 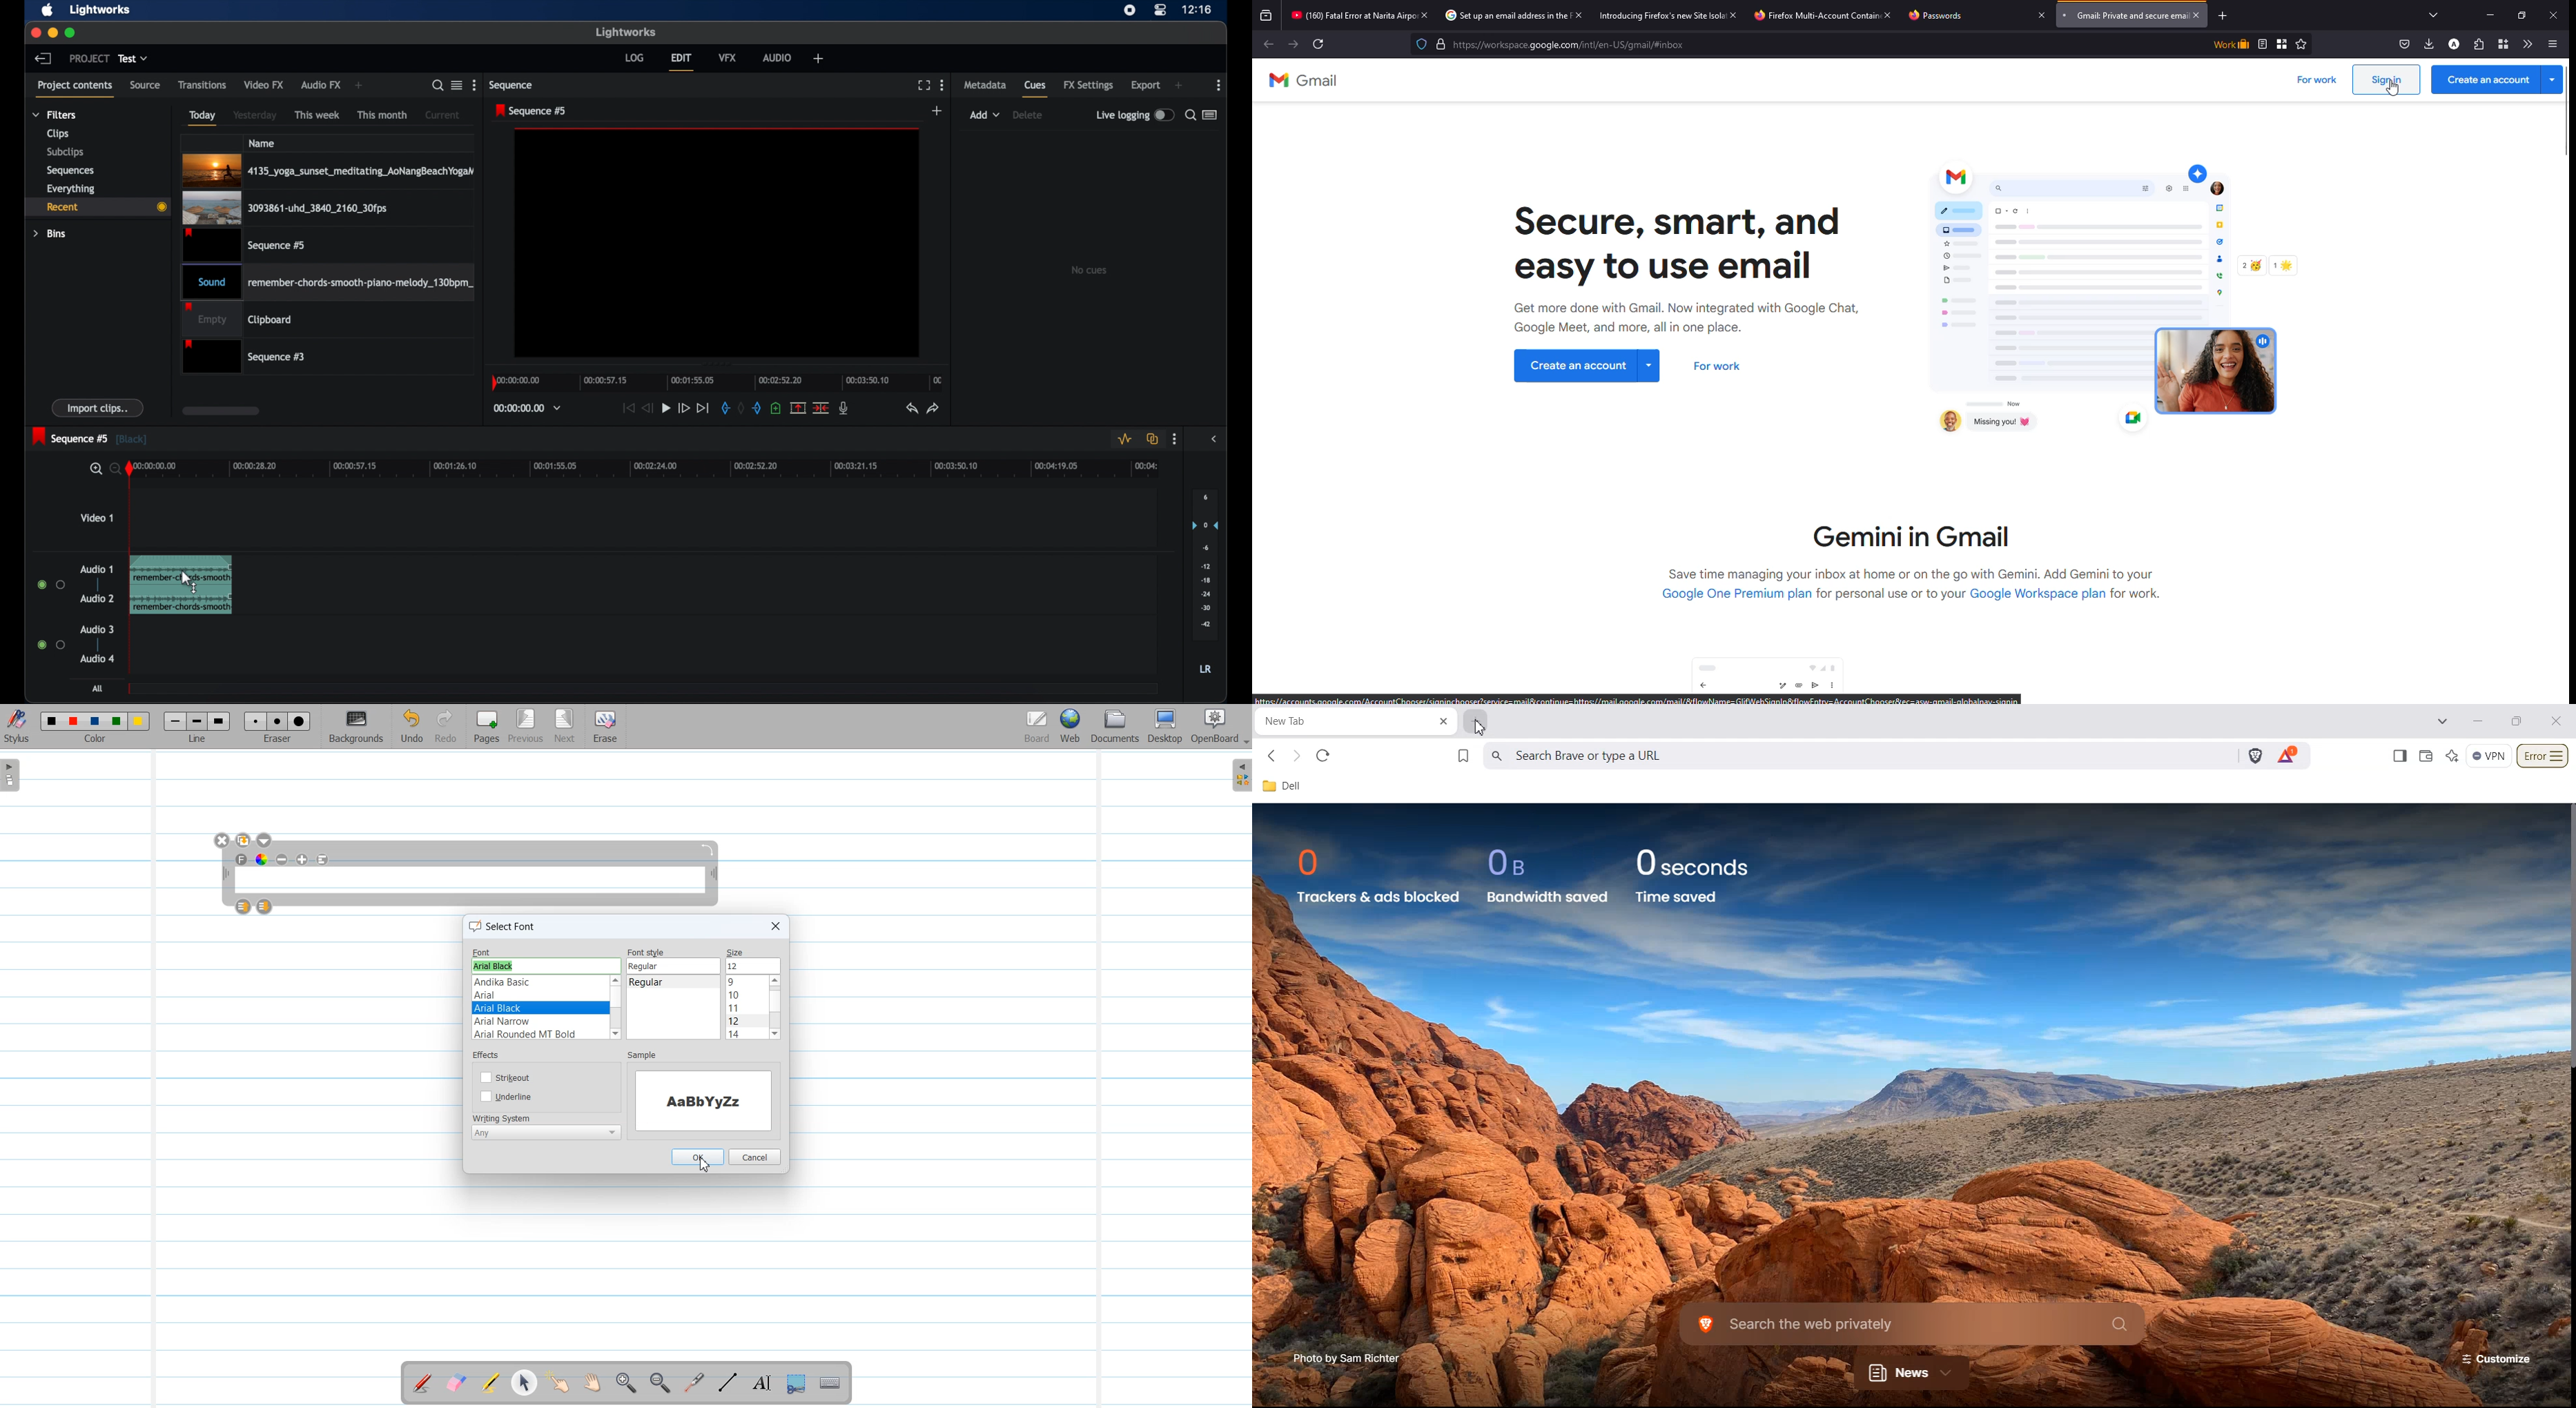 I want to click on View recent, so click(x=1265, y=14).